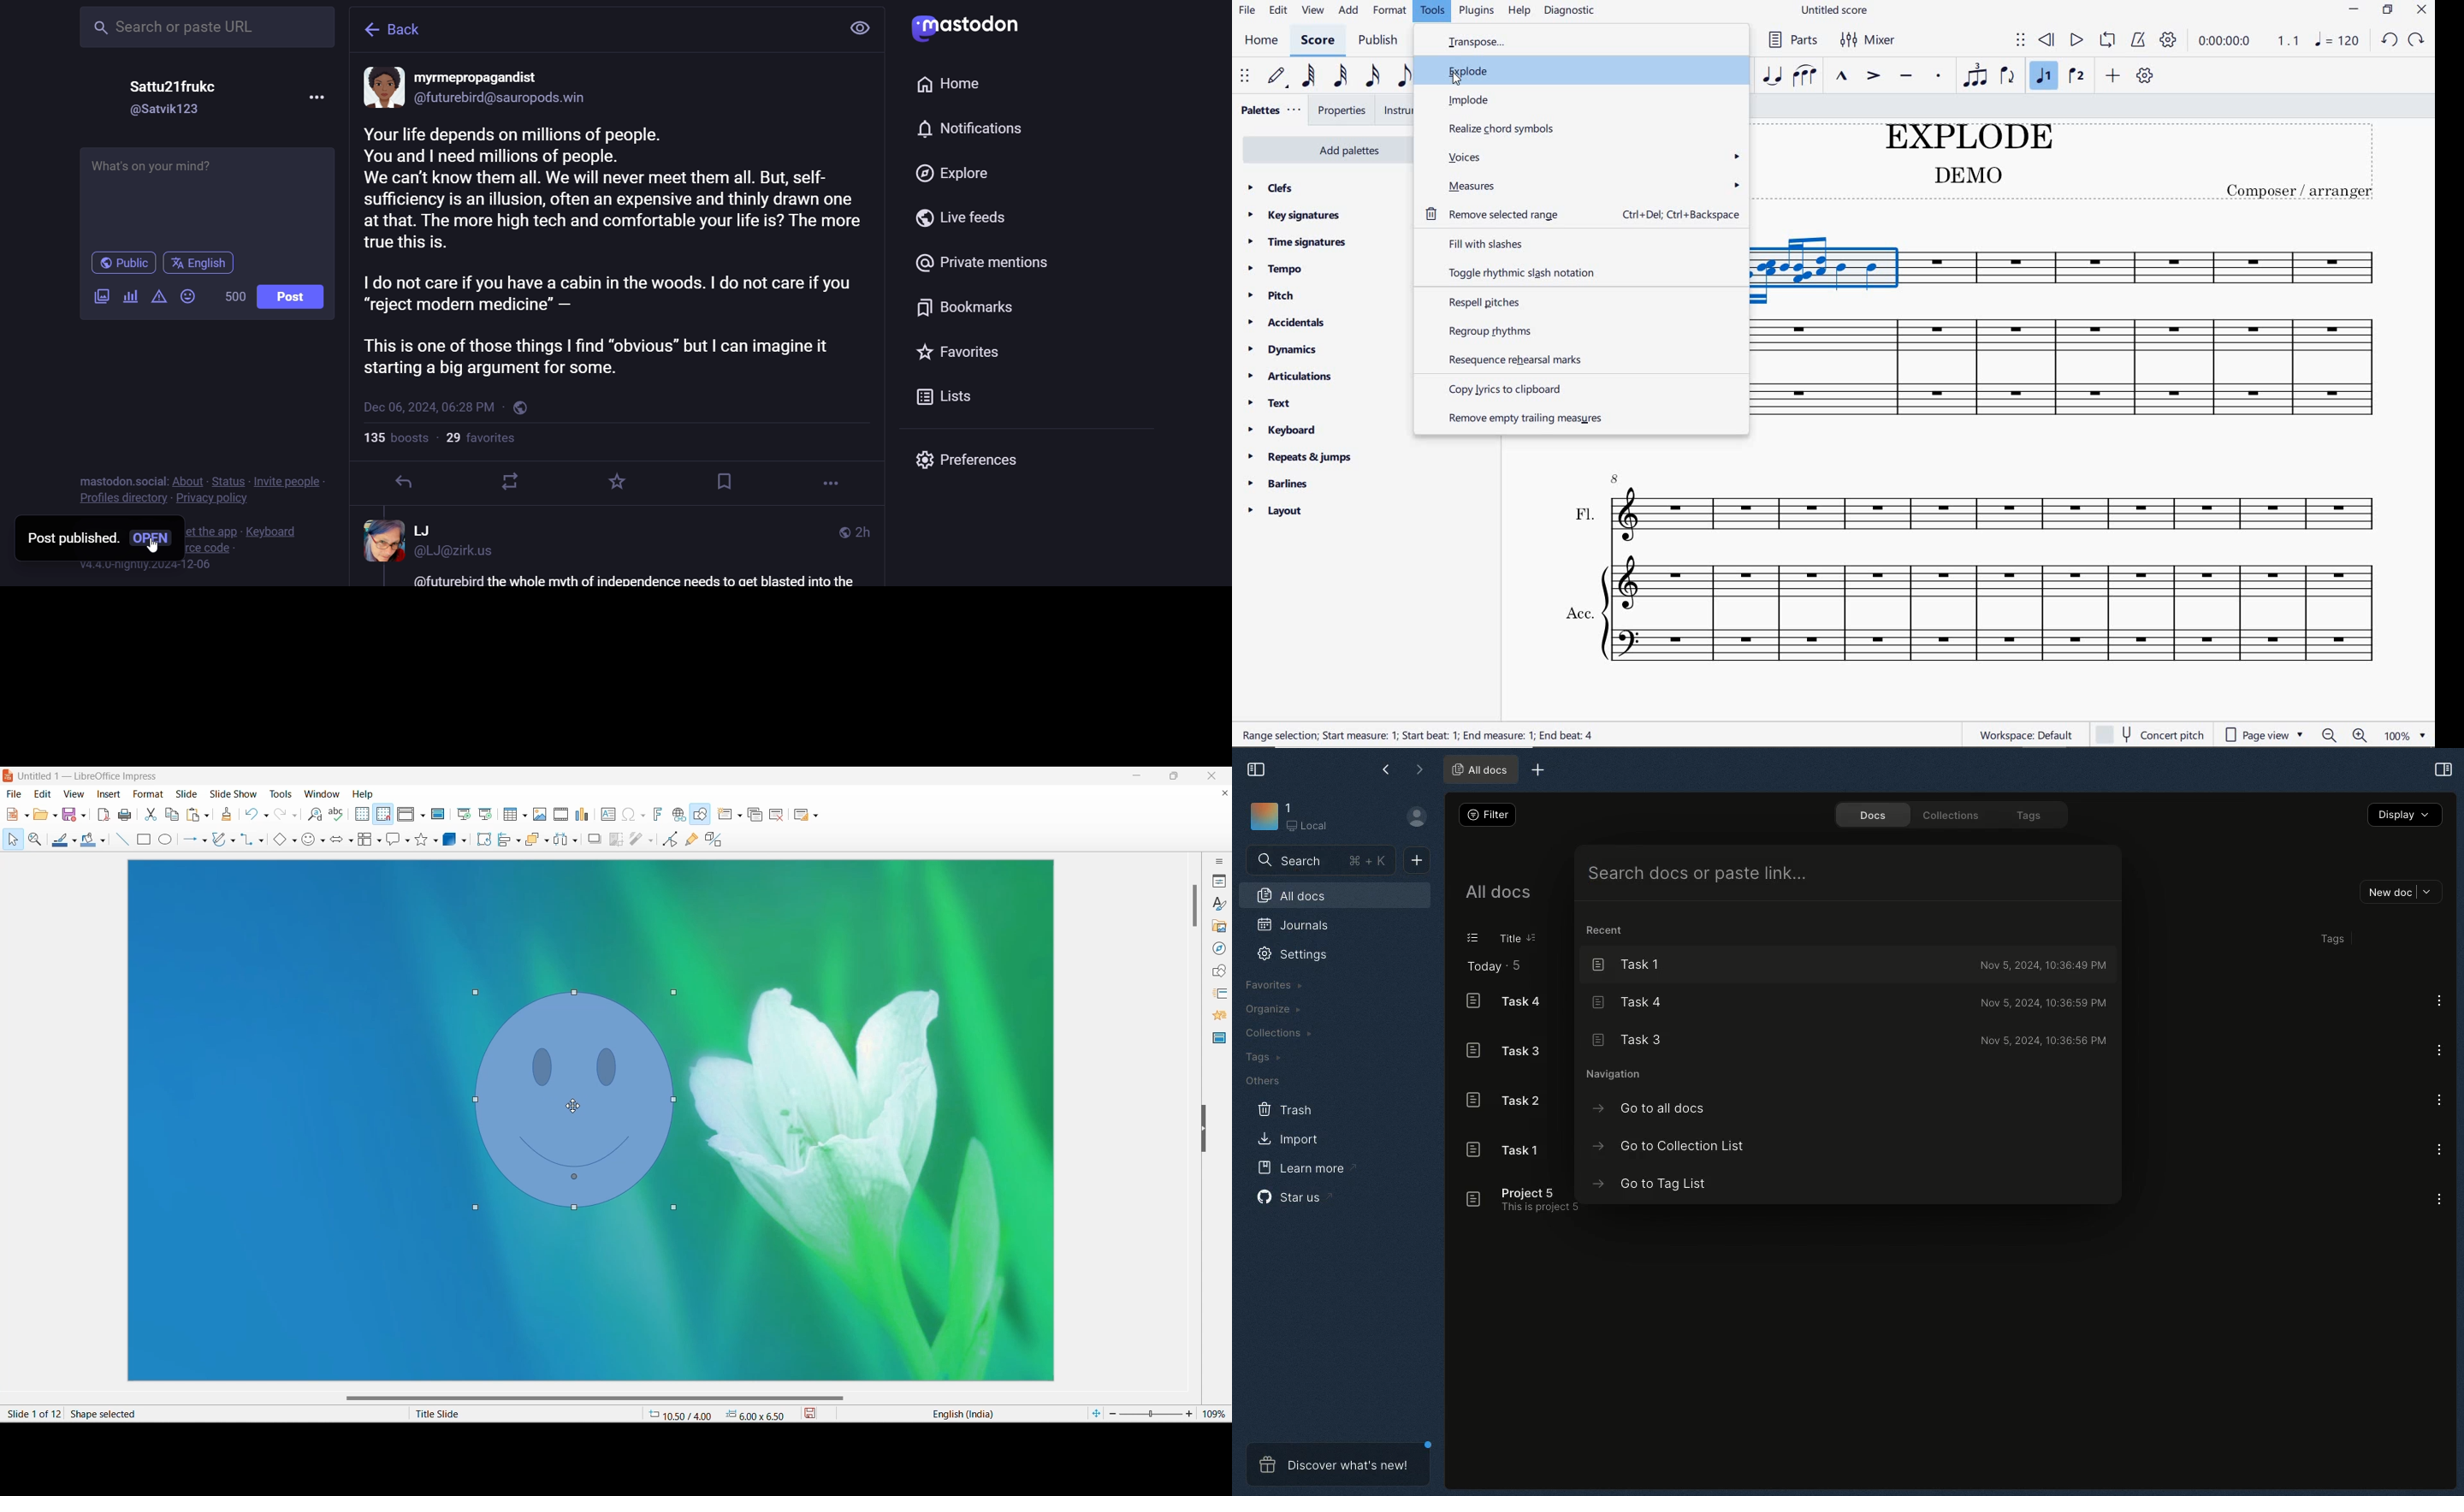 Image resolution: width=2464 pixels, height=1512 pixels. I want to click on Selected alignment, so click(505, 839).